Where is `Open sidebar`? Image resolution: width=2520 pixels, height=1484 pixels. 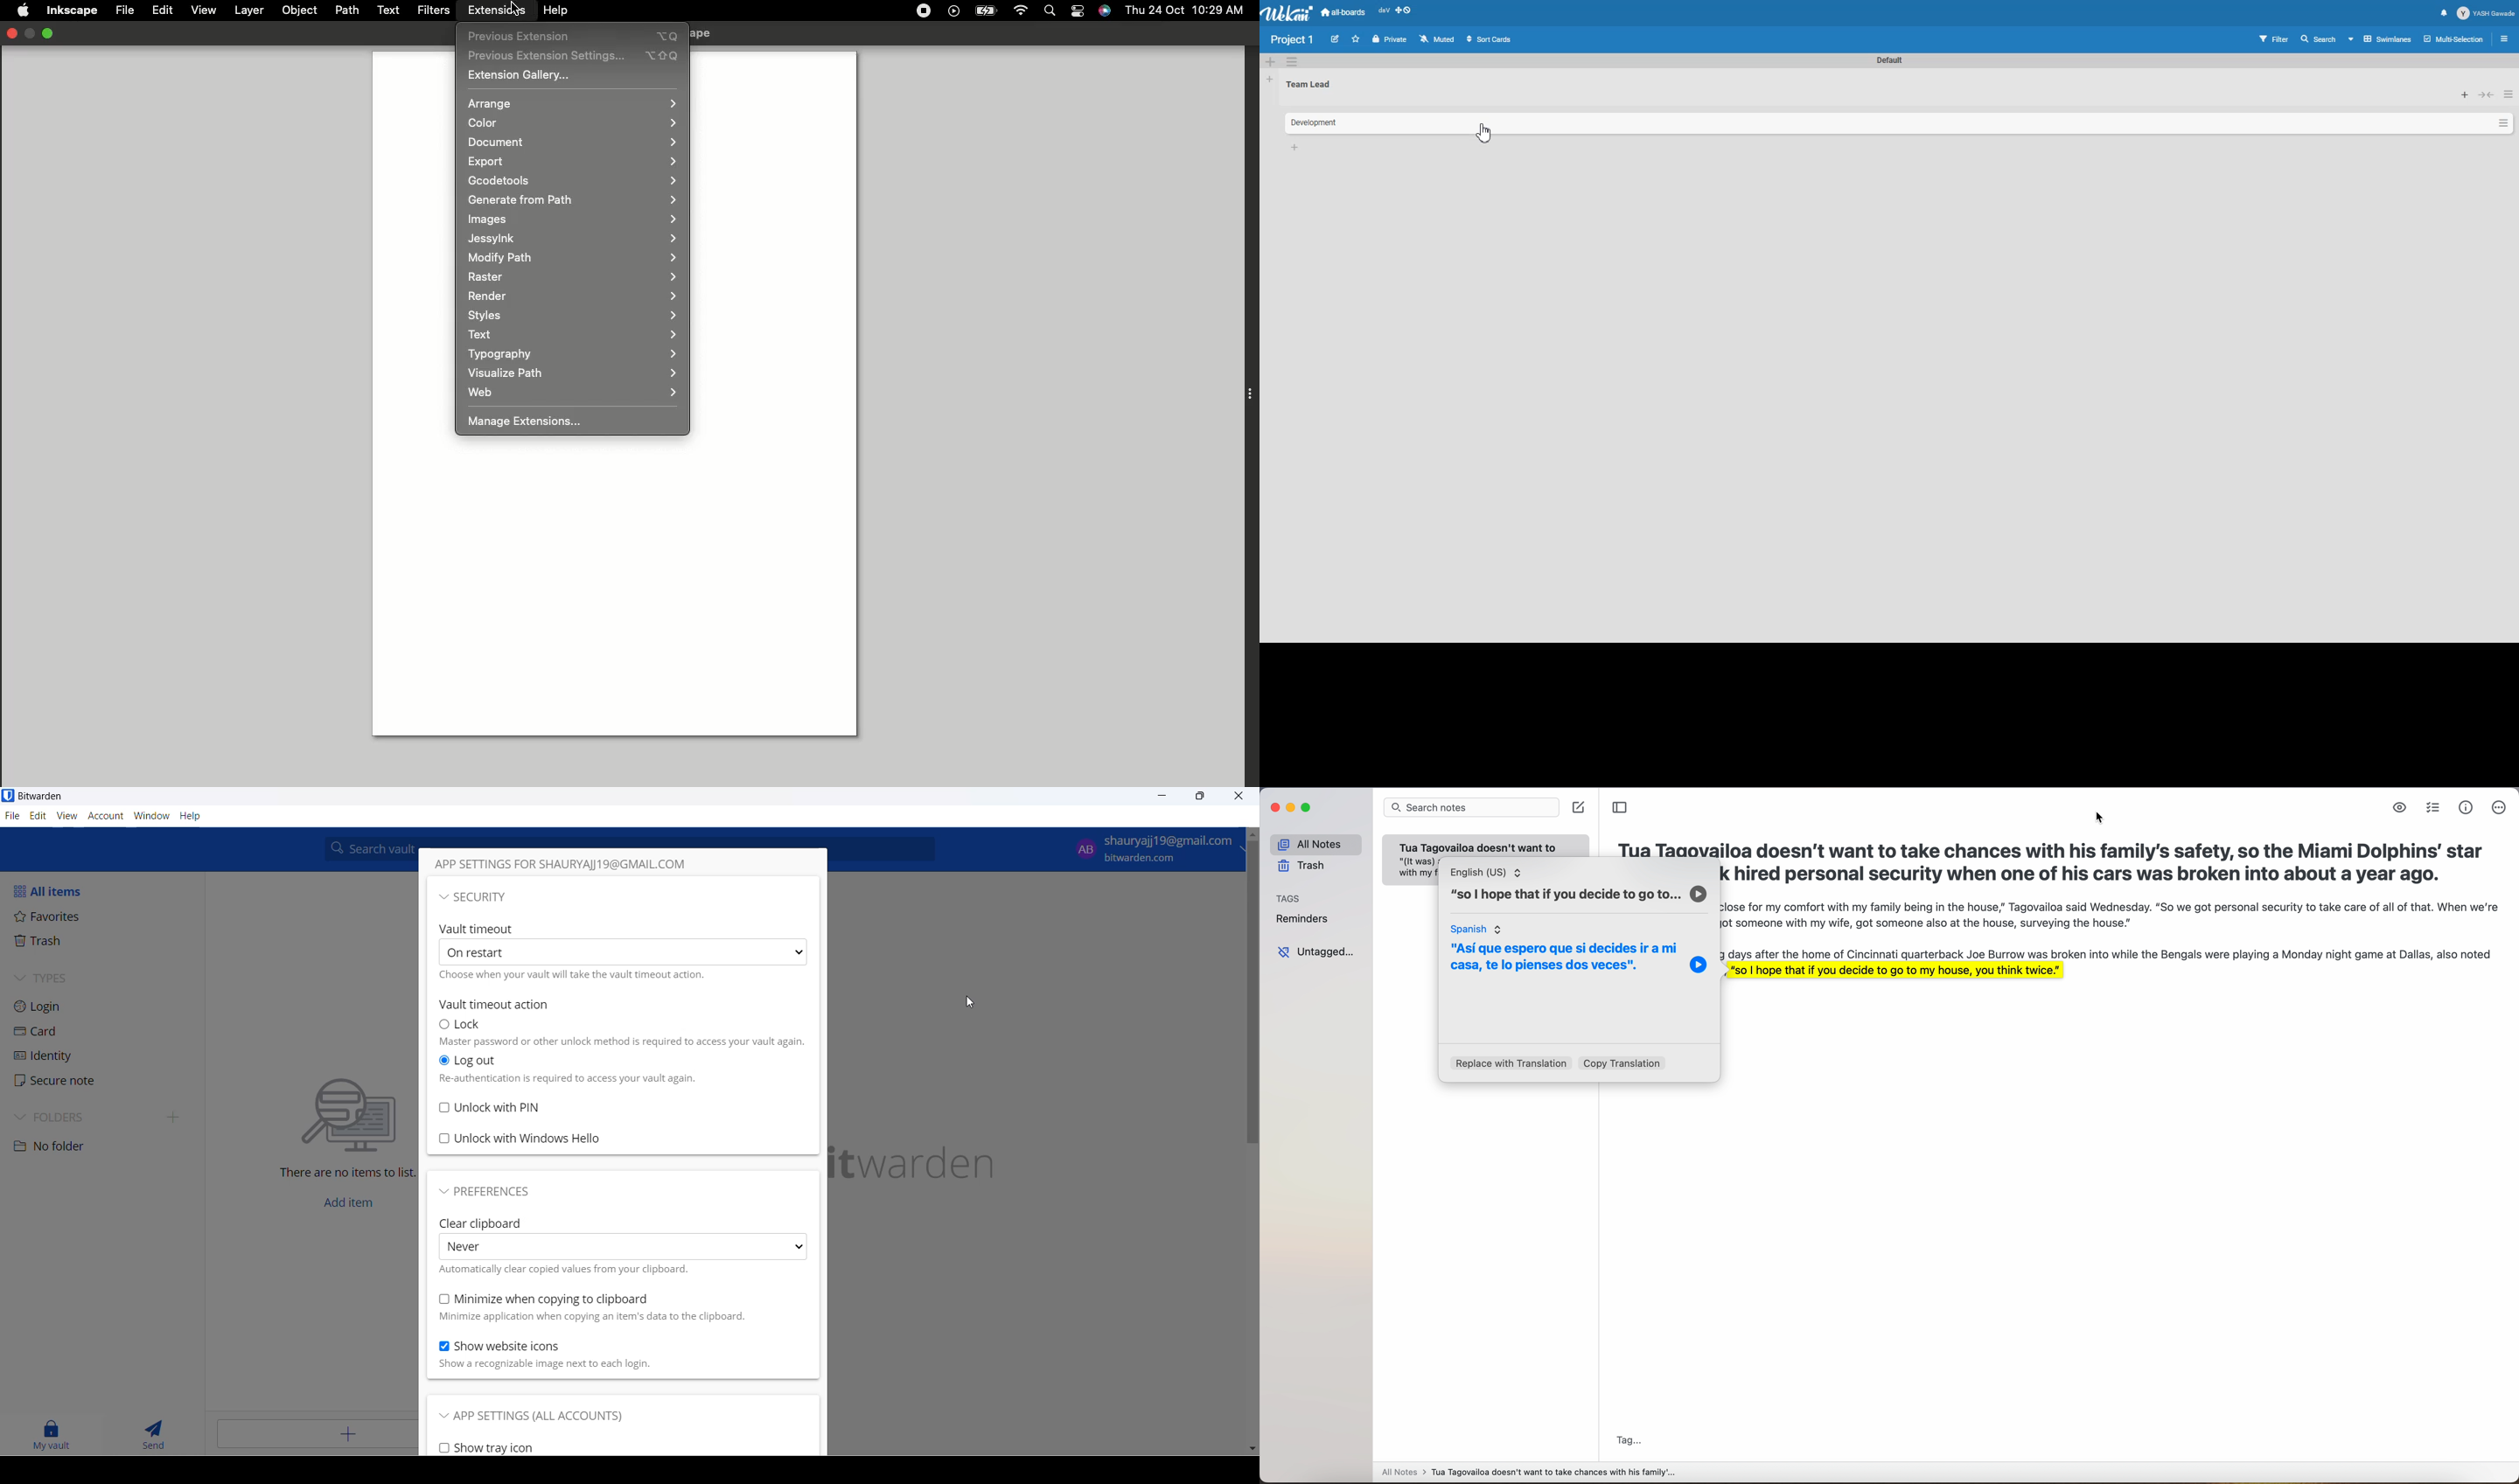 Open sidebar is located at coordinates (2507, 38).